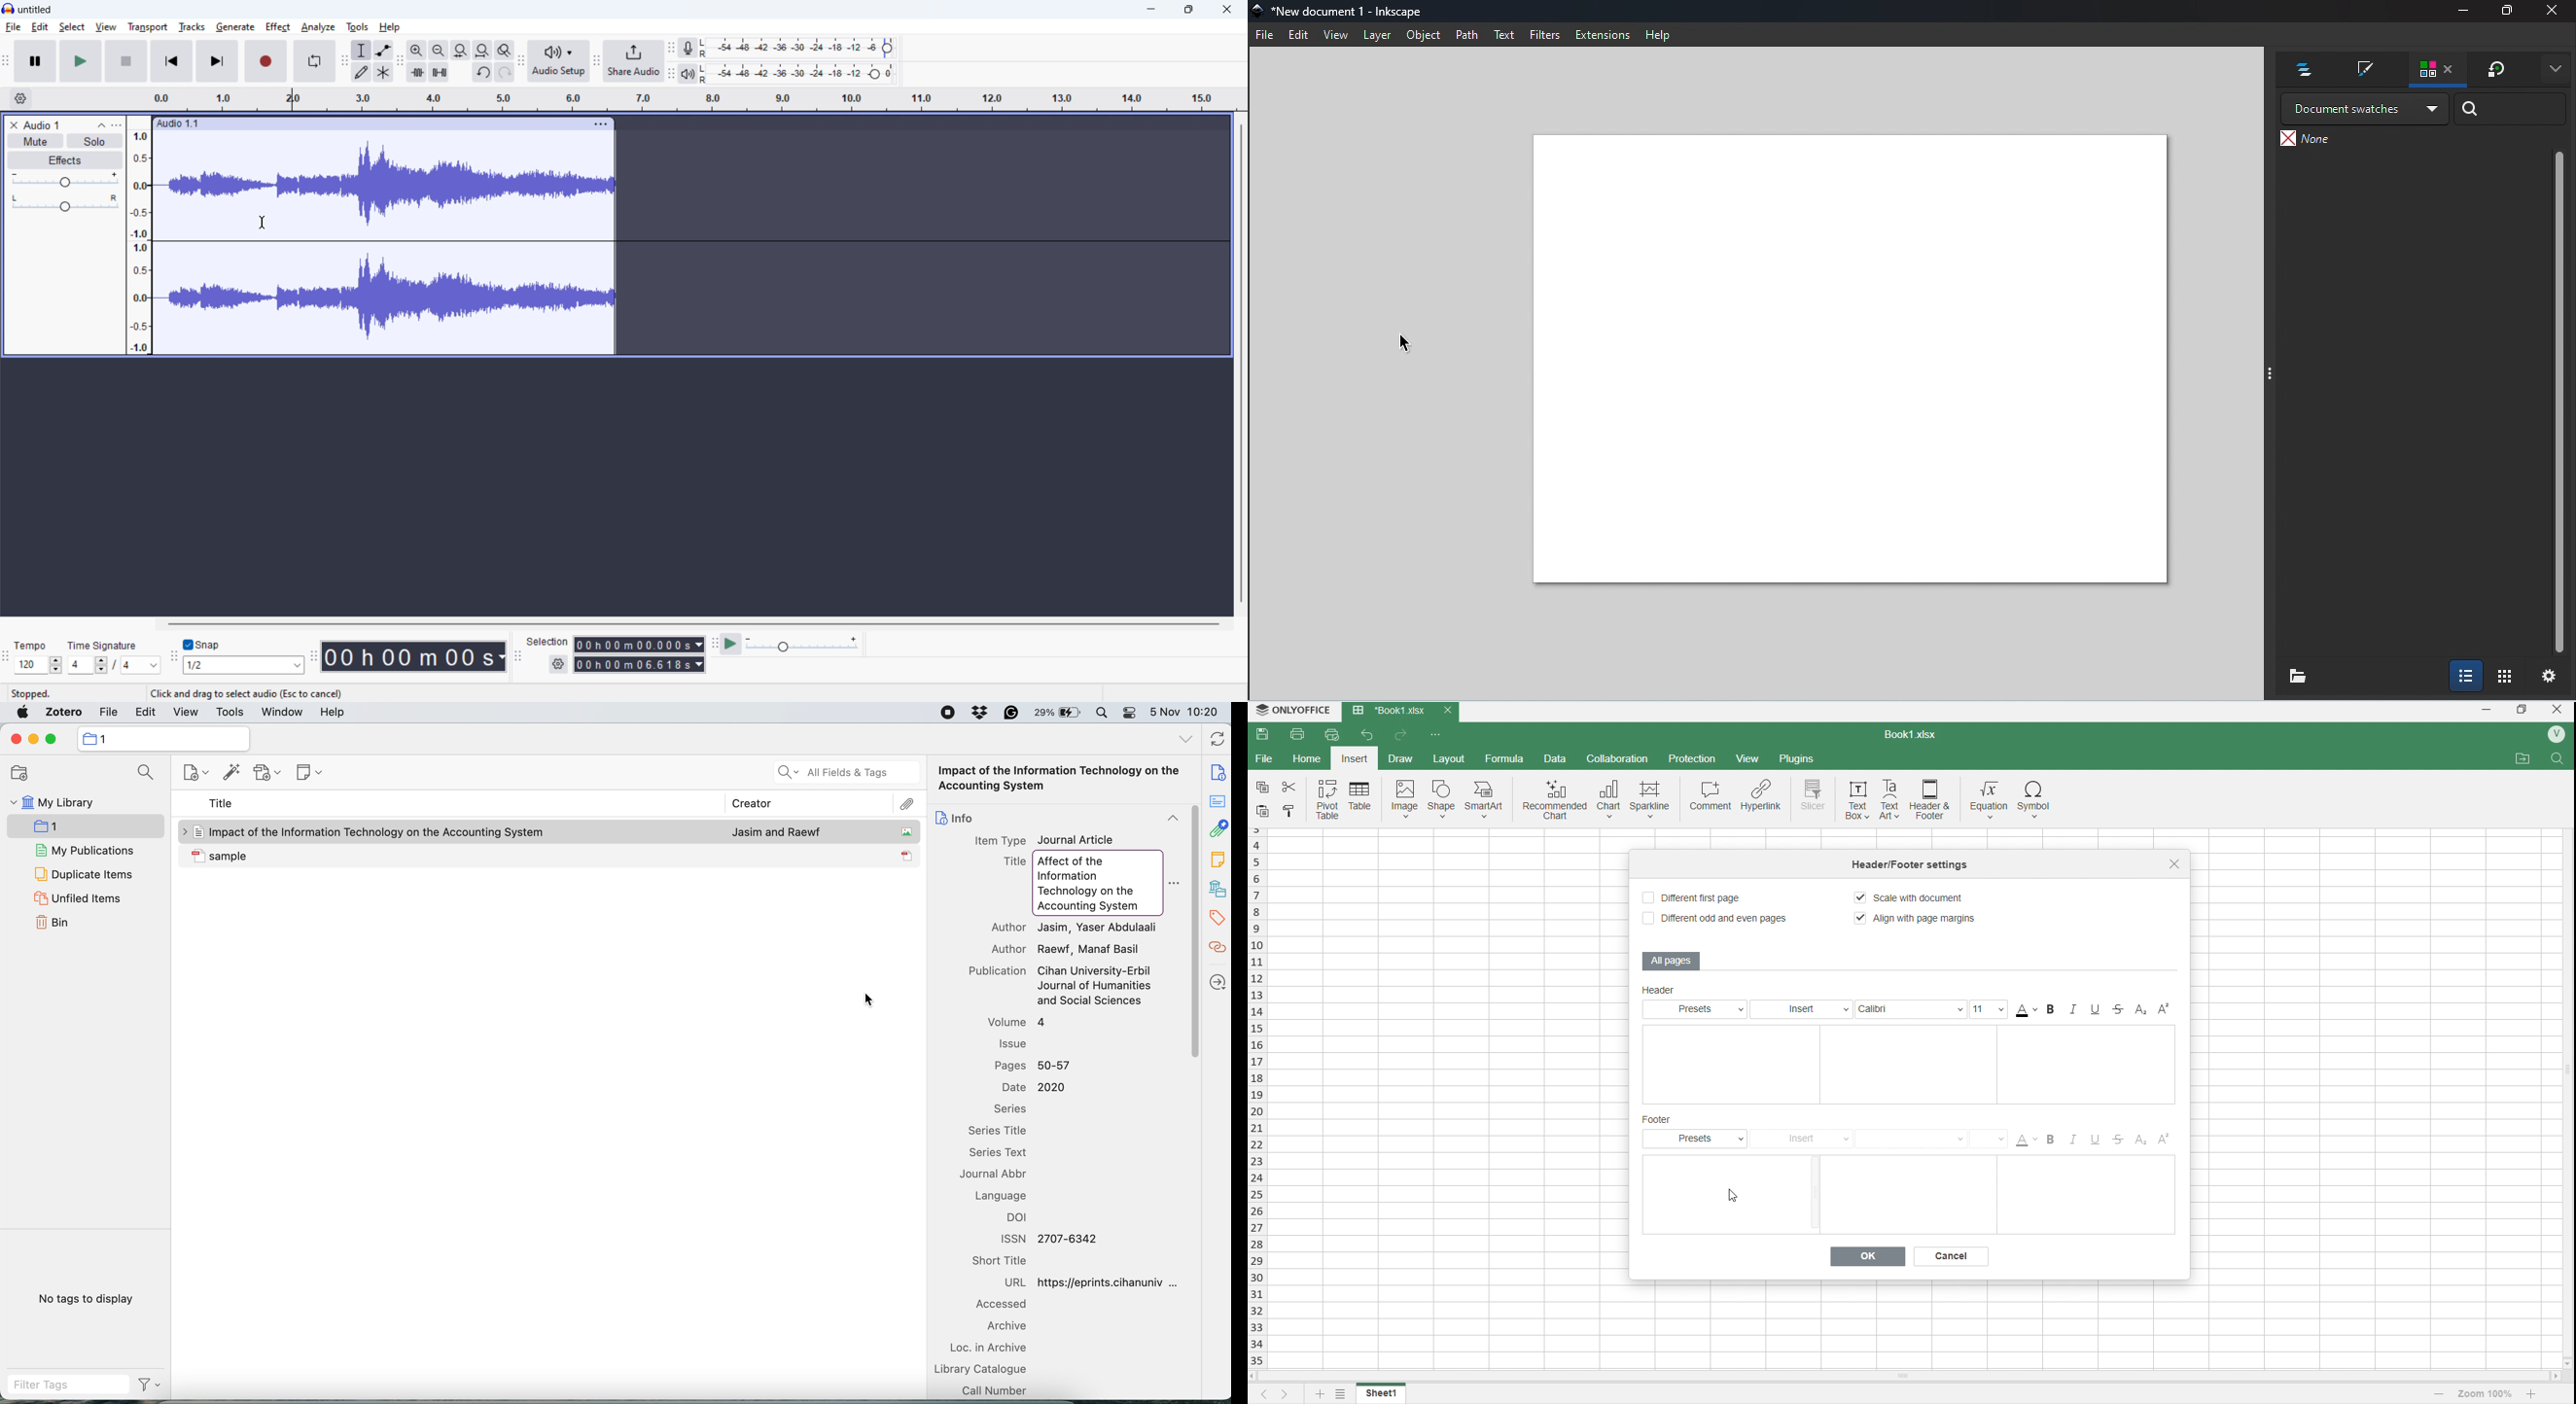  Describe the element at coordinates (2101, 1011) in the screenshot. I see `Underline` at that location.